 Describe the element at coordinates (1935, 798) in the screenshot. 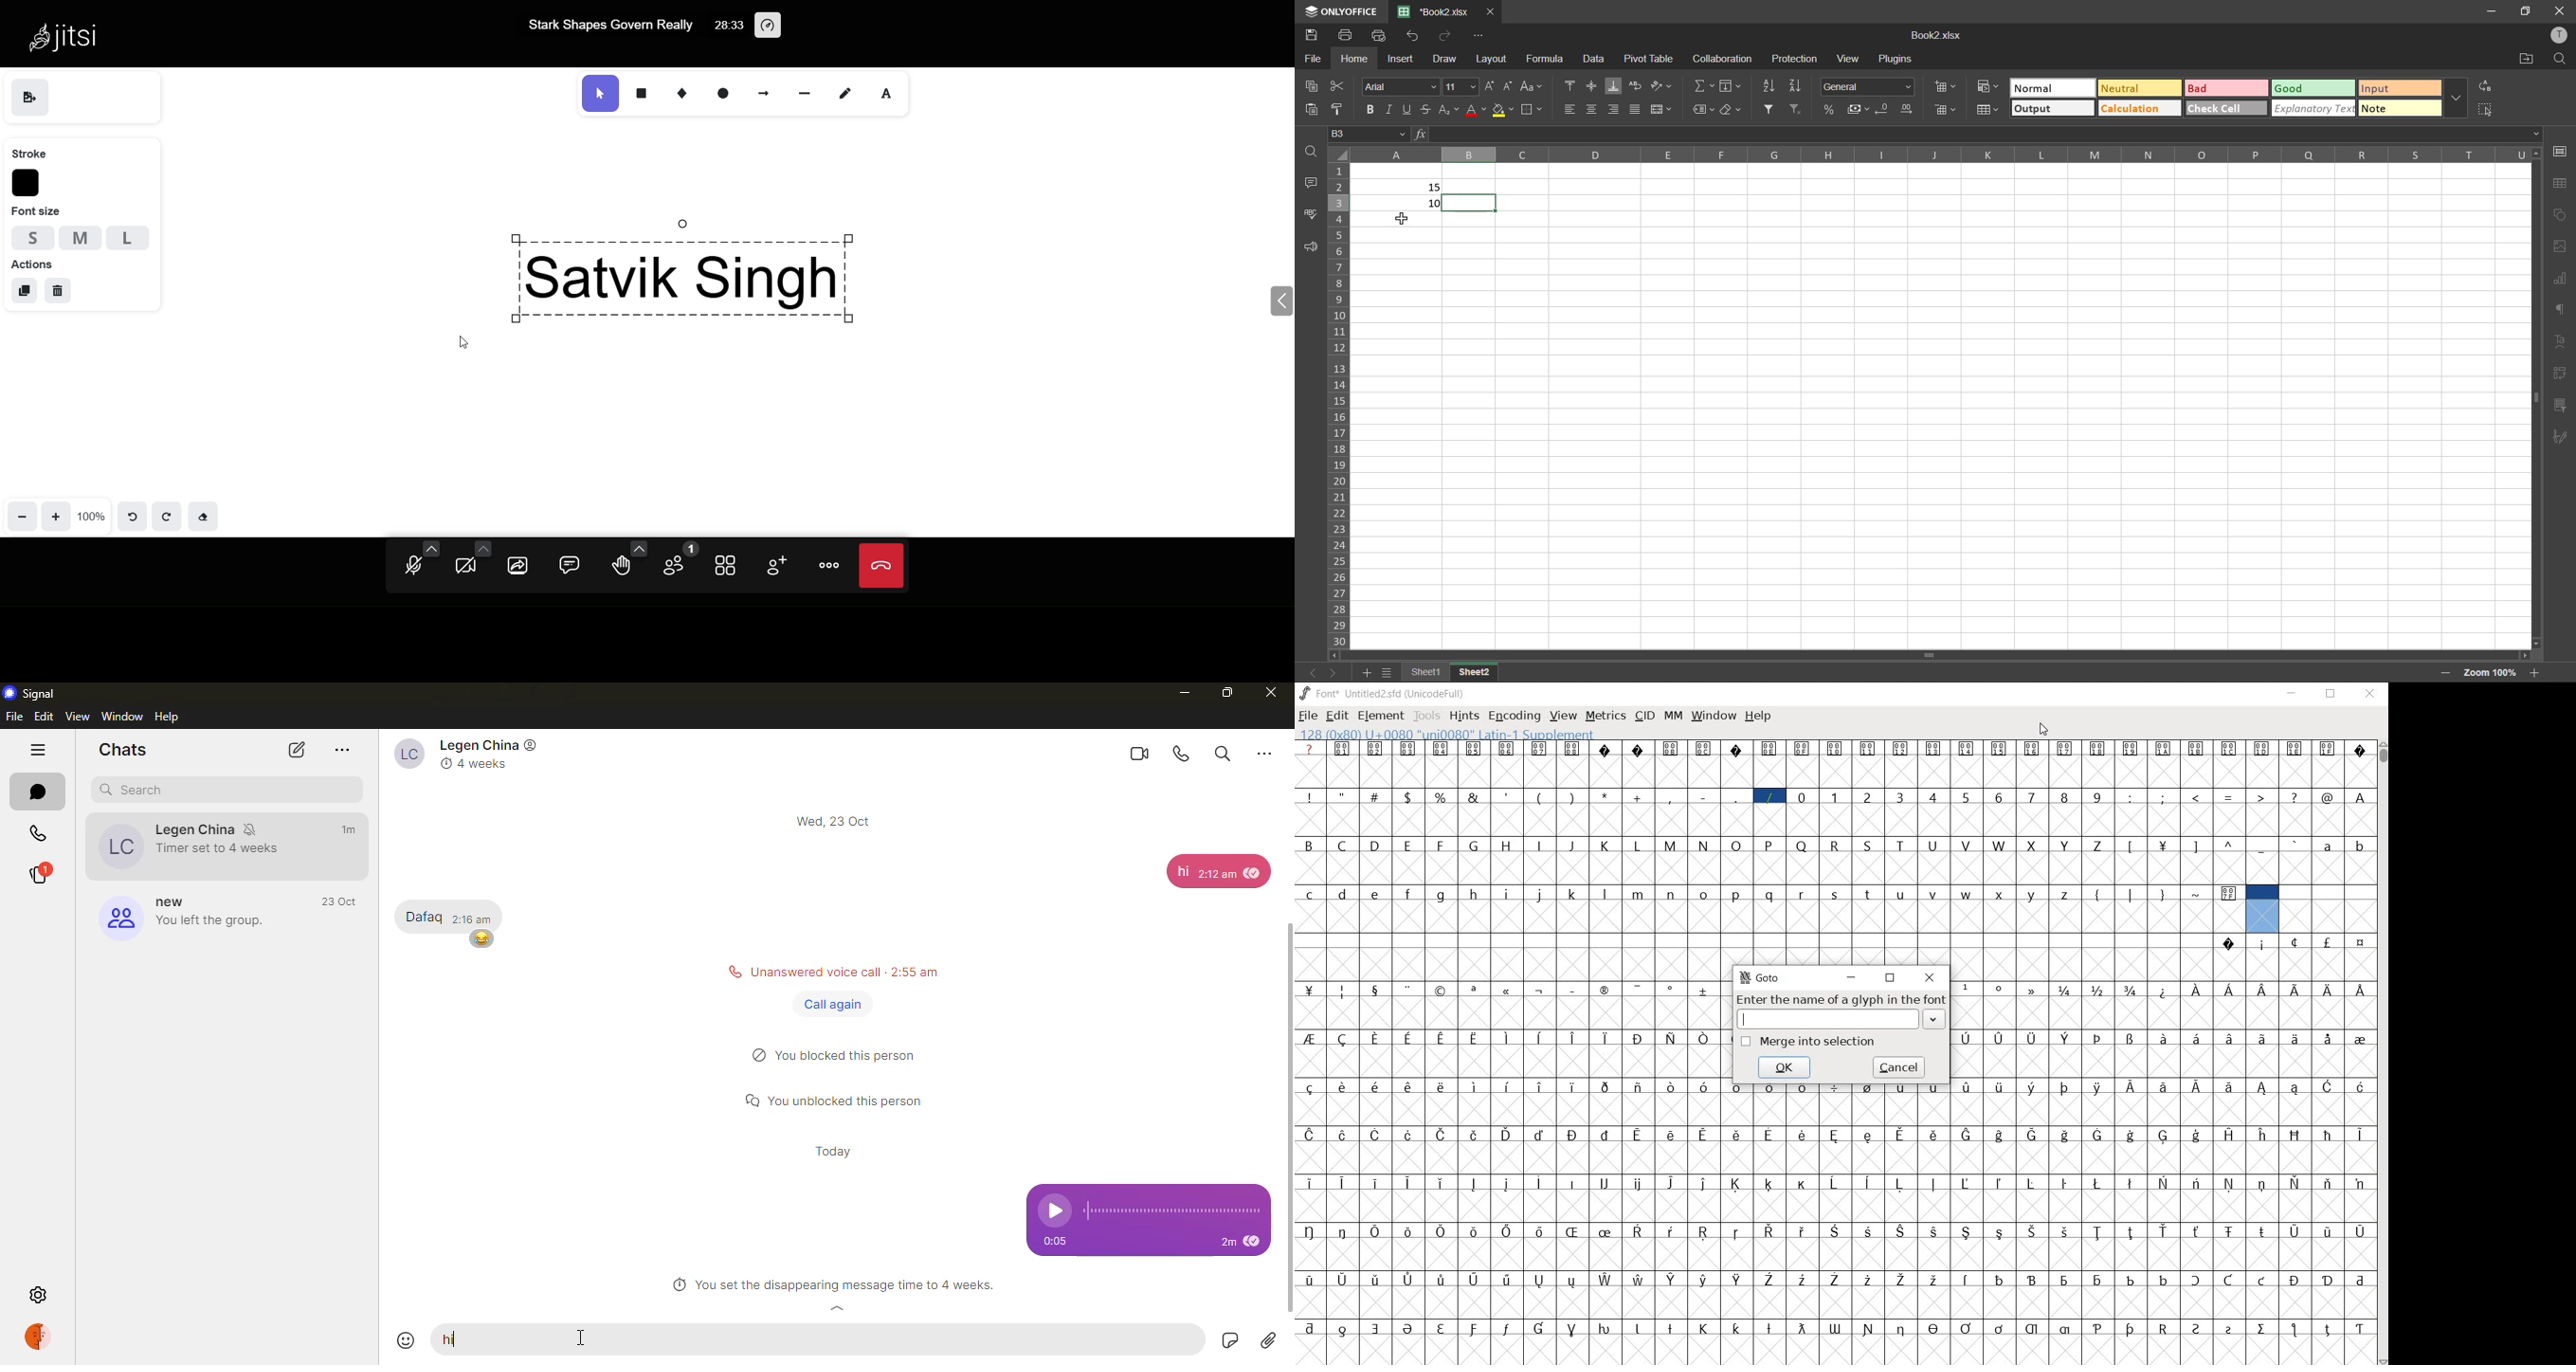

I see `4` at that location.